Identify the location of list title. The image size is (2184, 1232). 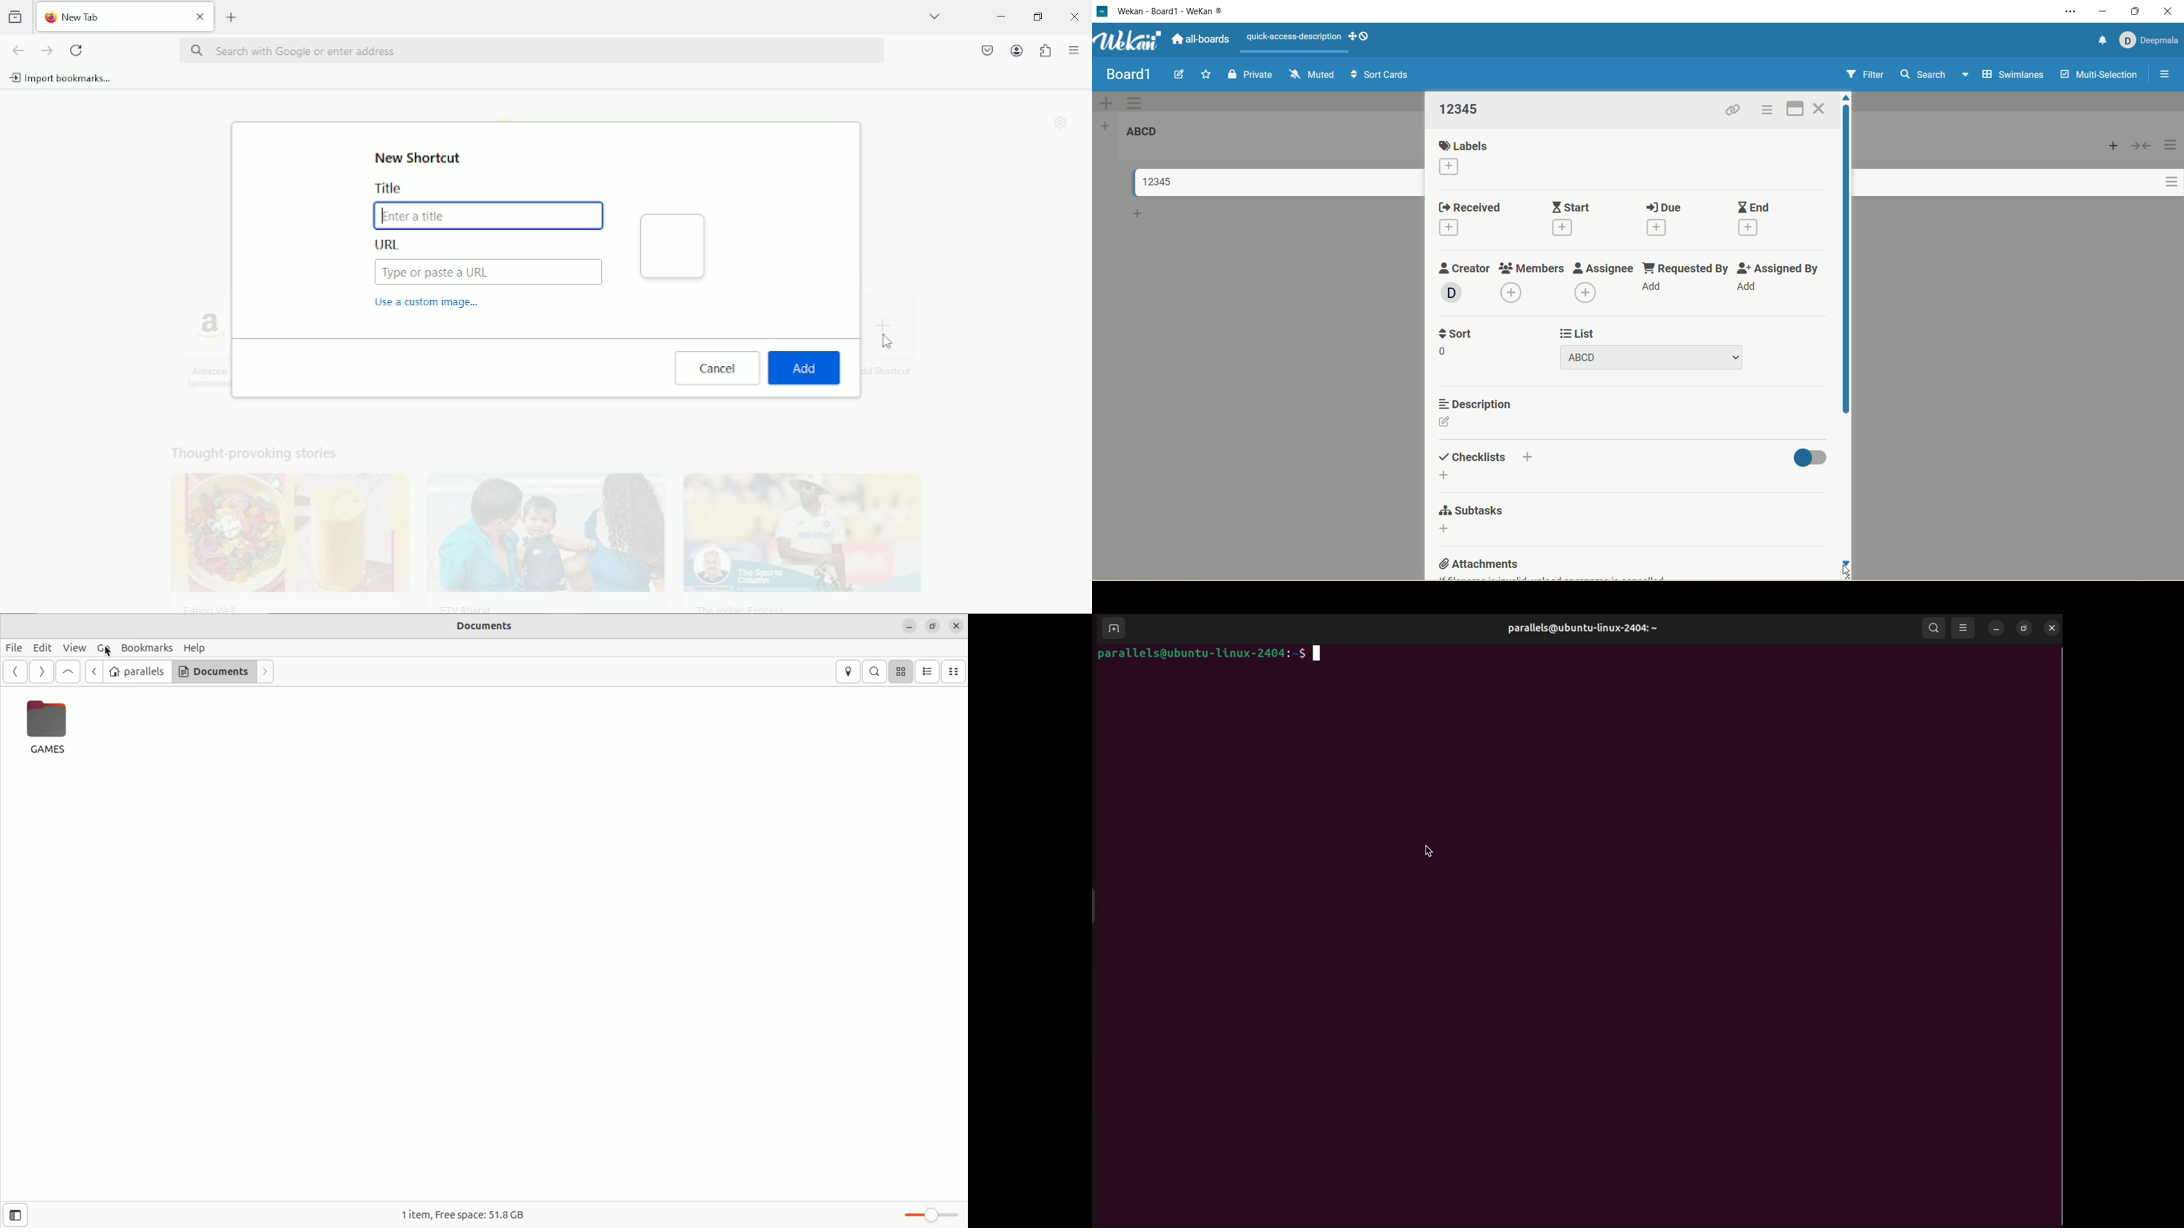
(1148, 135).